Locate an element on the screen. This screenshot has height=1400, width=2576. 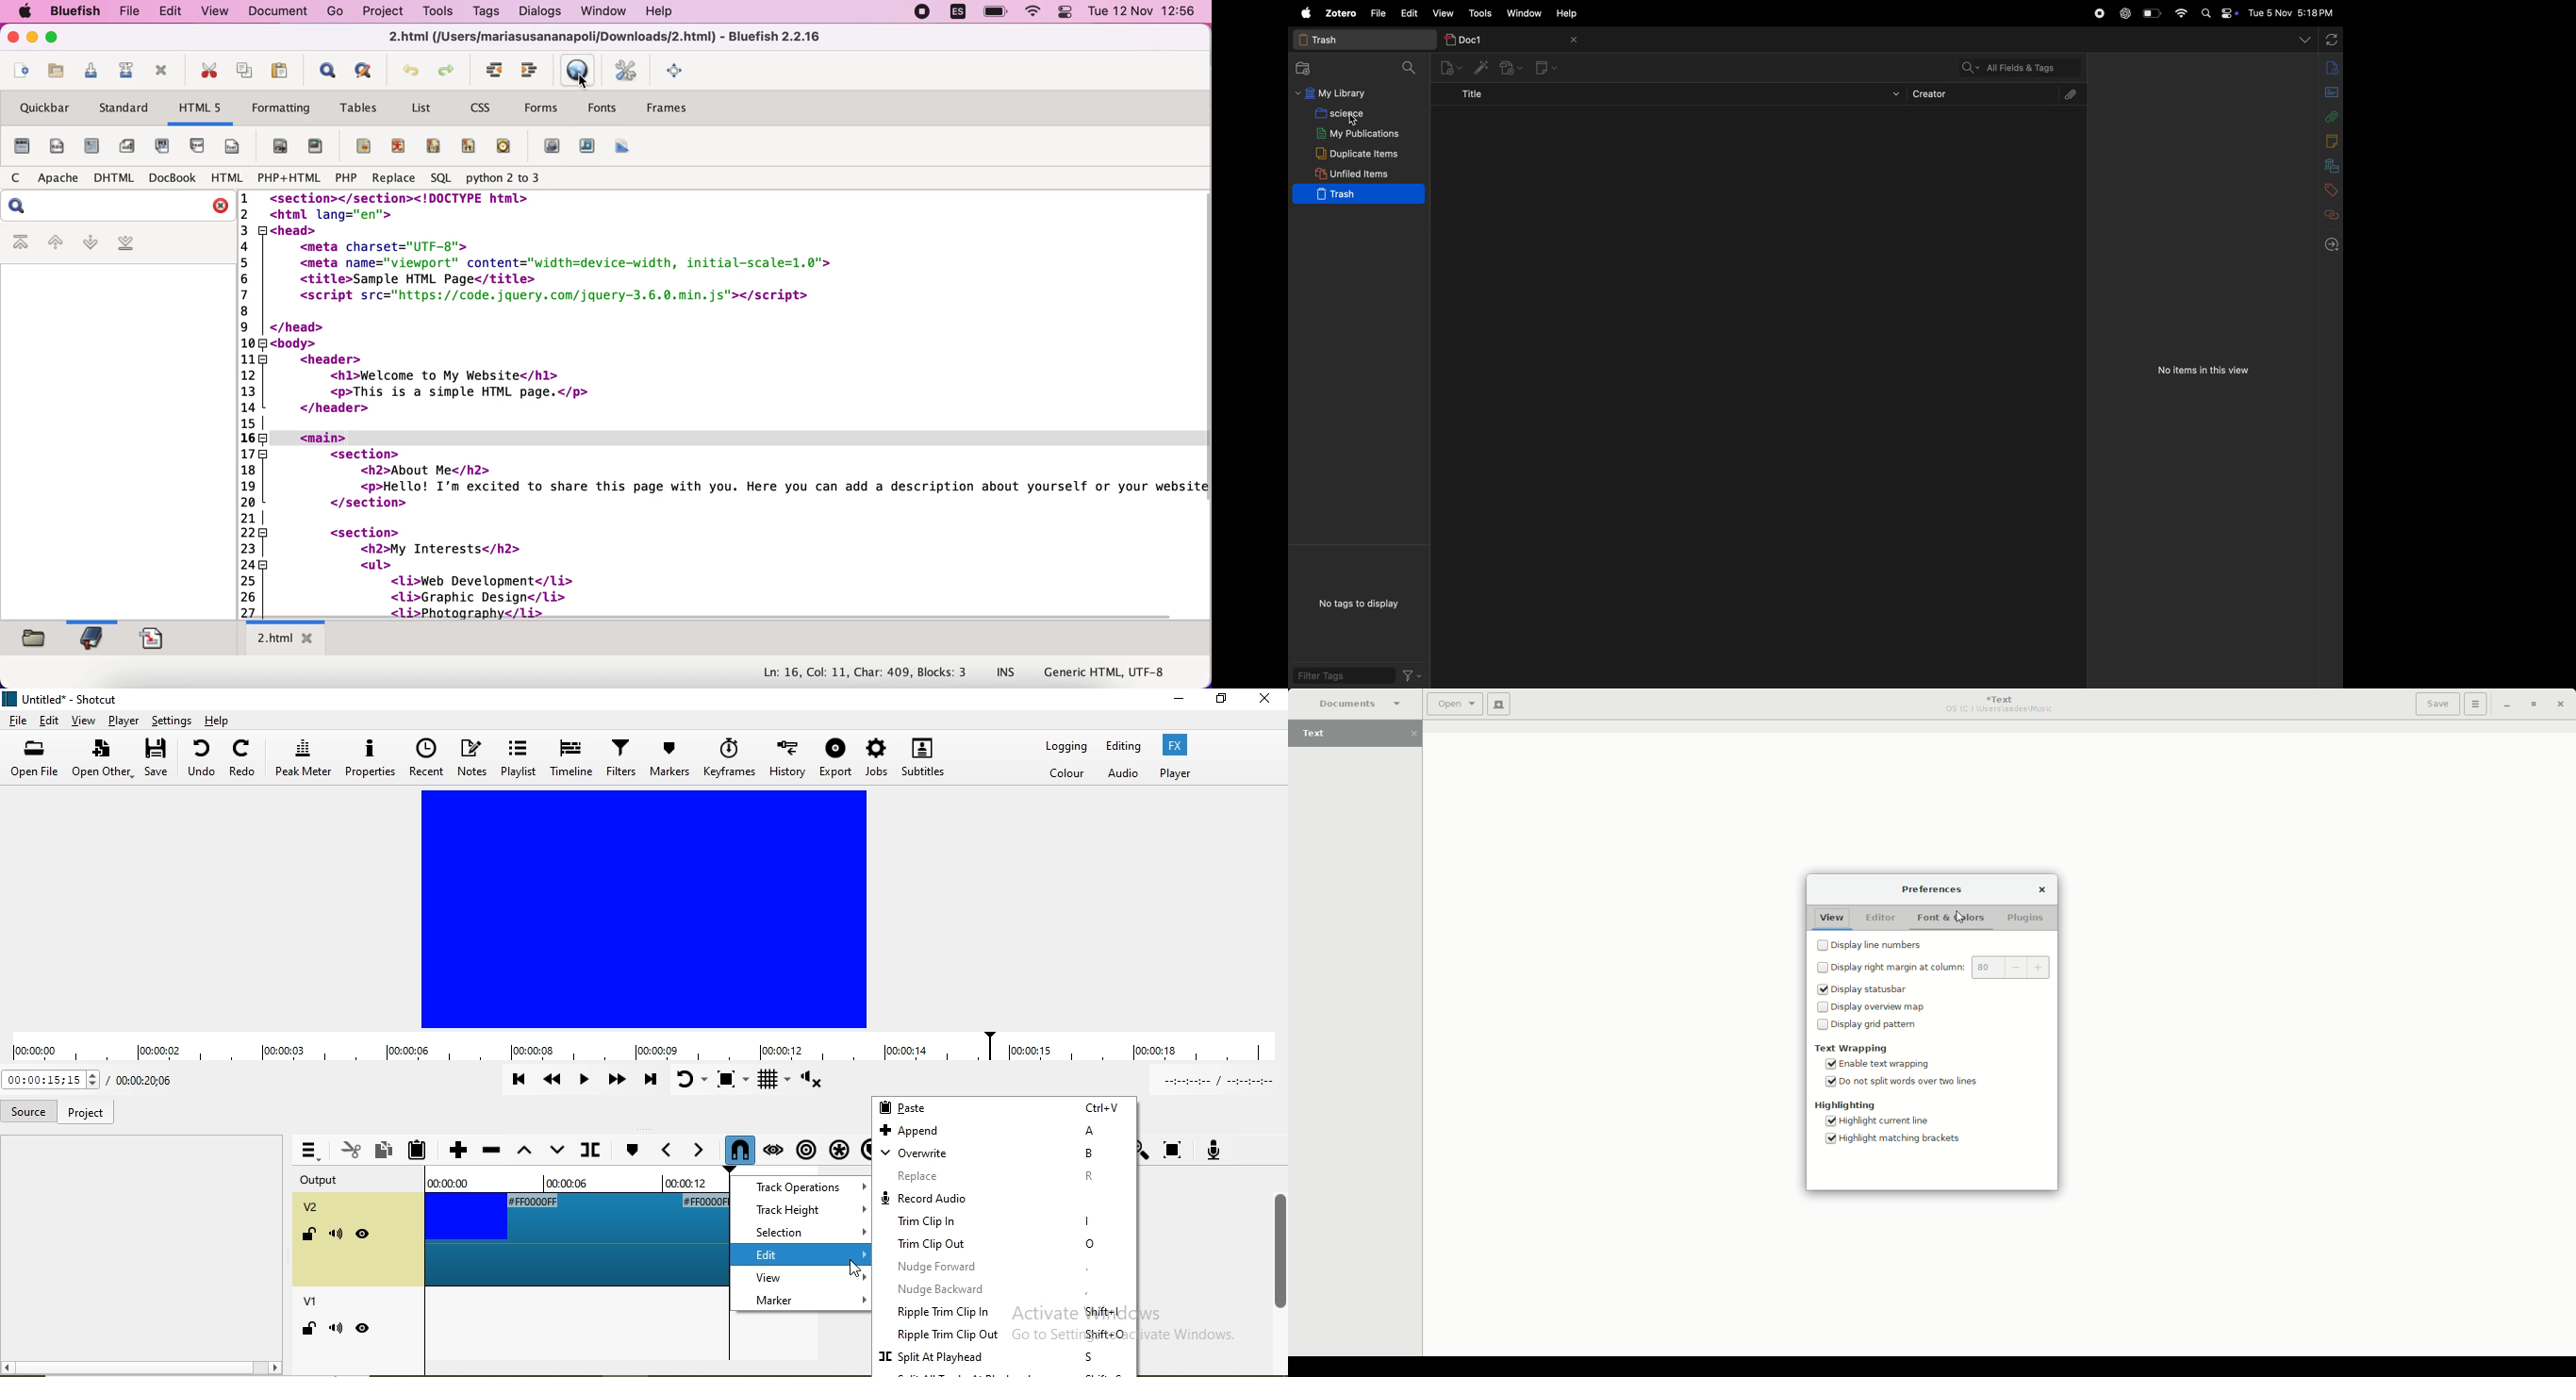
Calendar is located at coordinates (2325, 141).